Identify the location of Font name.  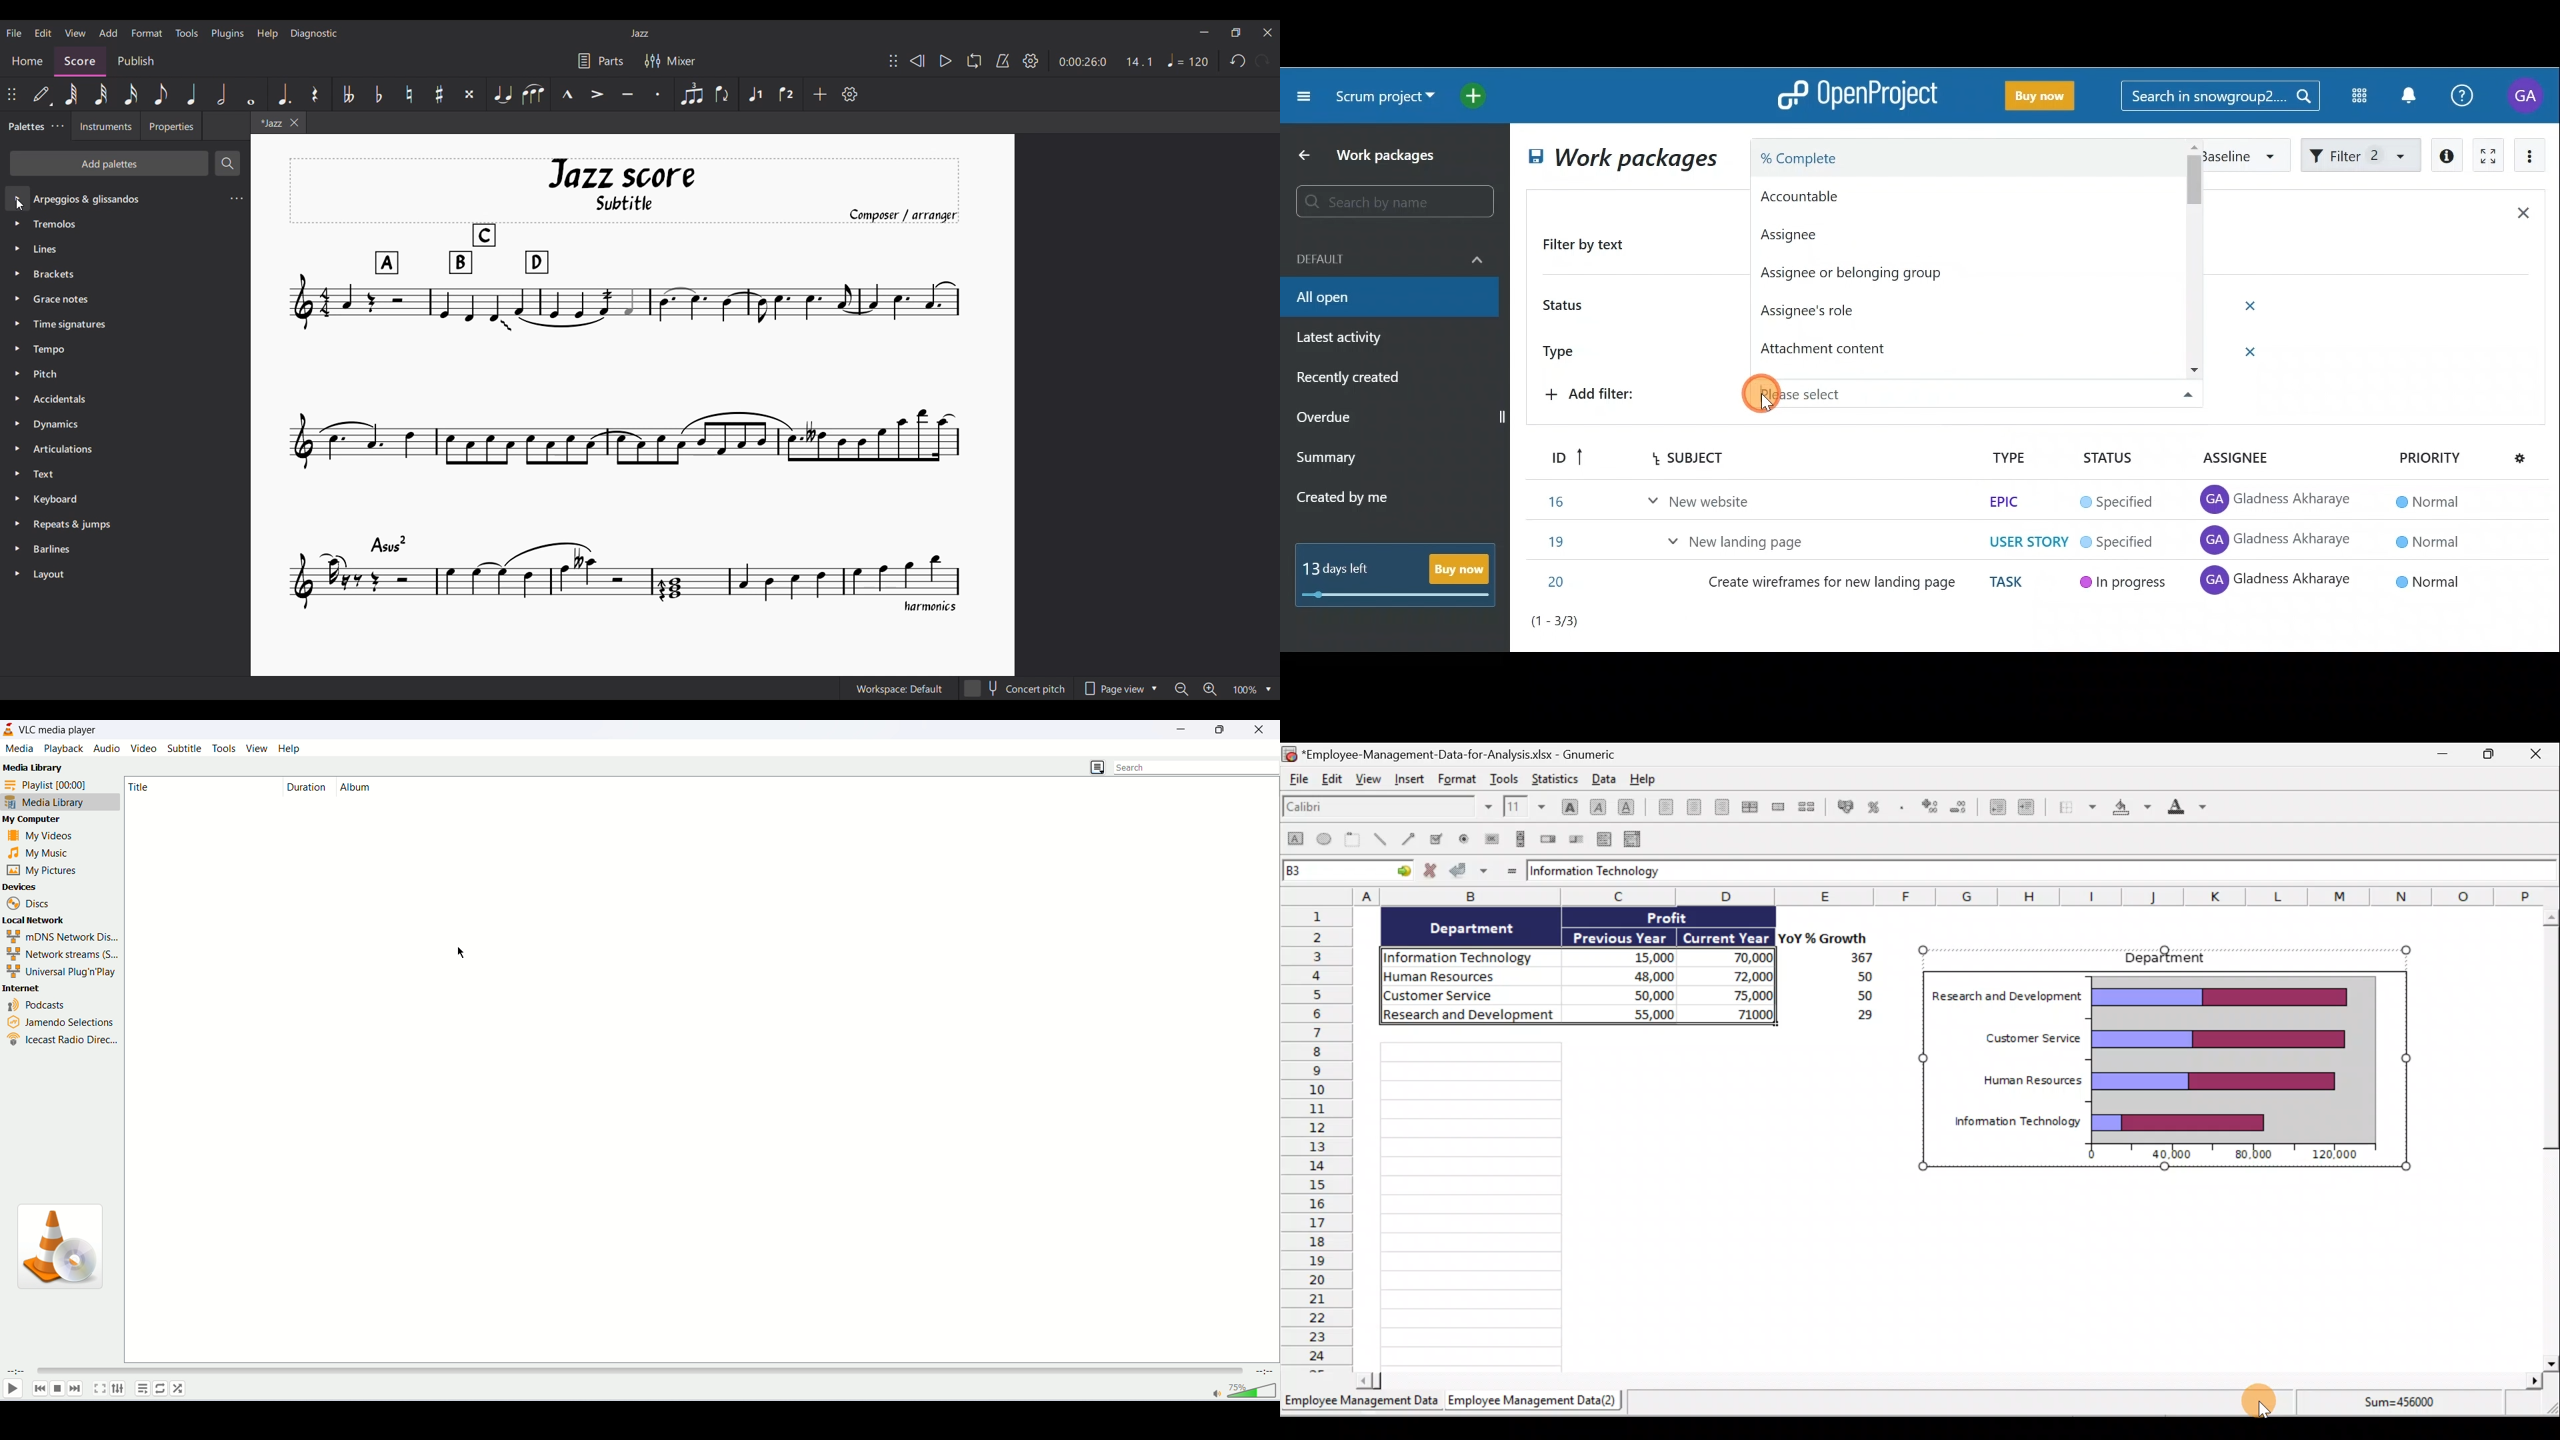
(1389, 808).